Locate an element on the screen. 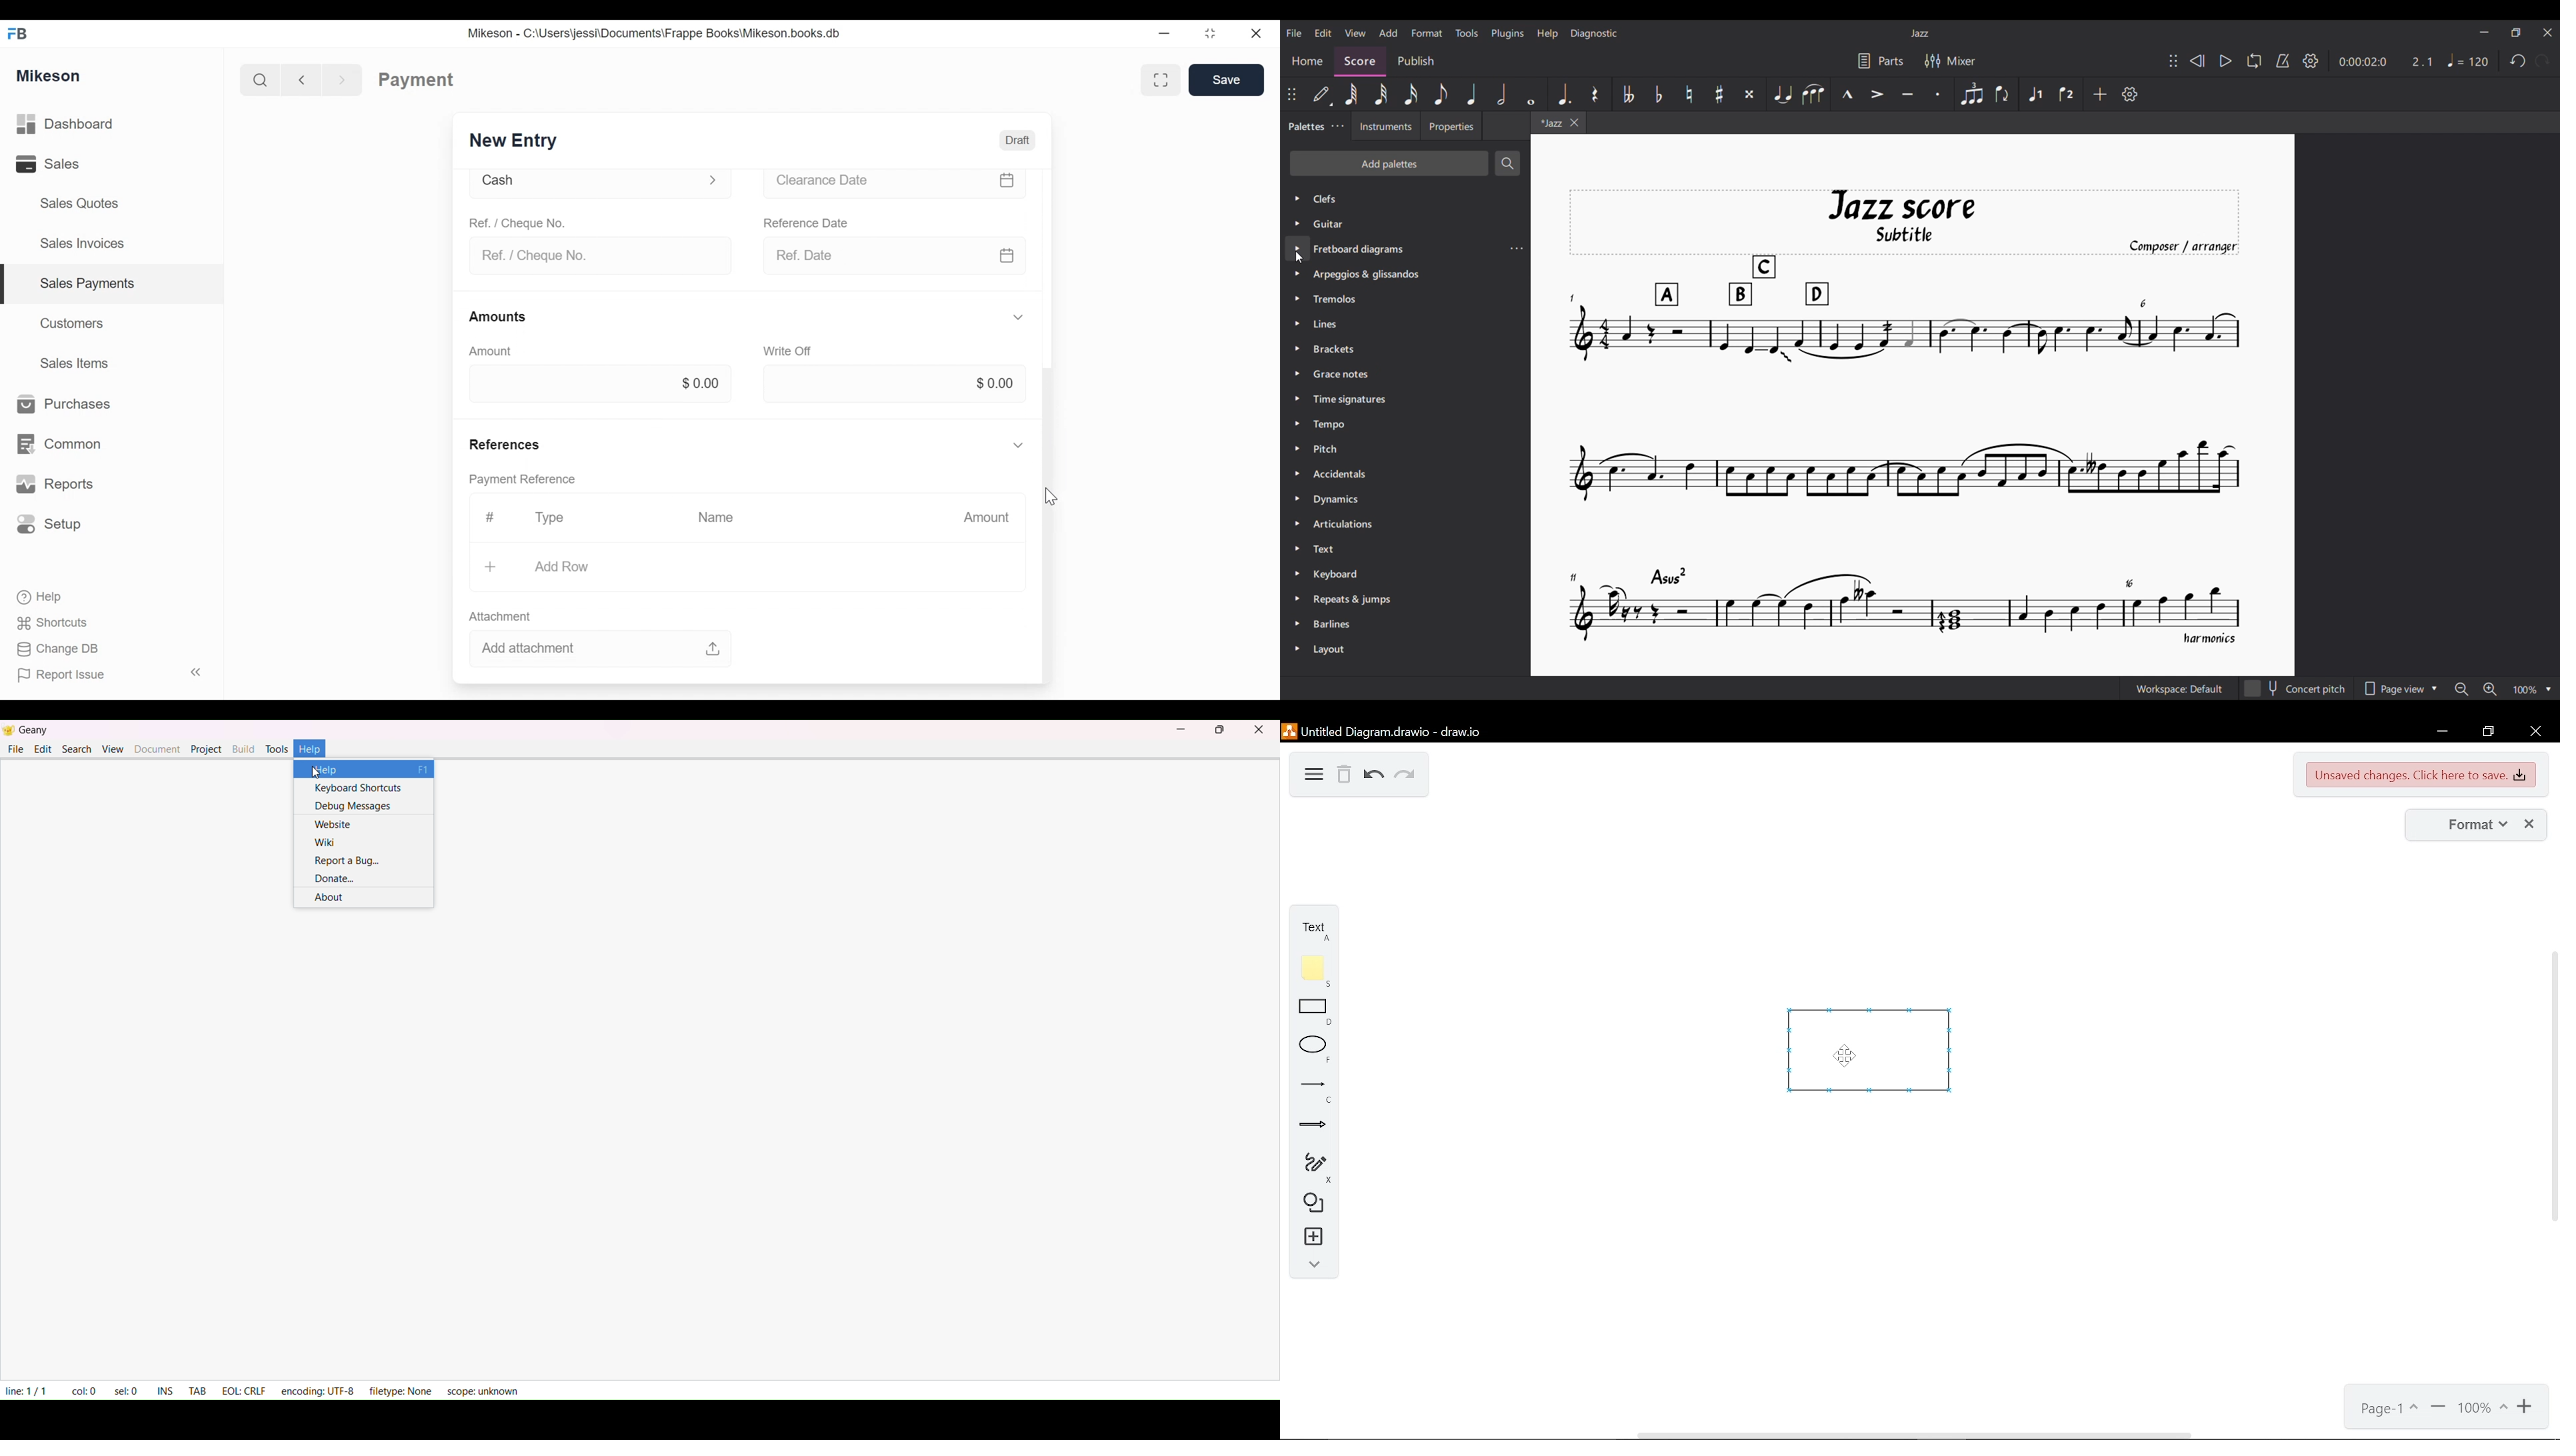 The image size is (2576, 1456). close is located at coordinates (1260, 731).